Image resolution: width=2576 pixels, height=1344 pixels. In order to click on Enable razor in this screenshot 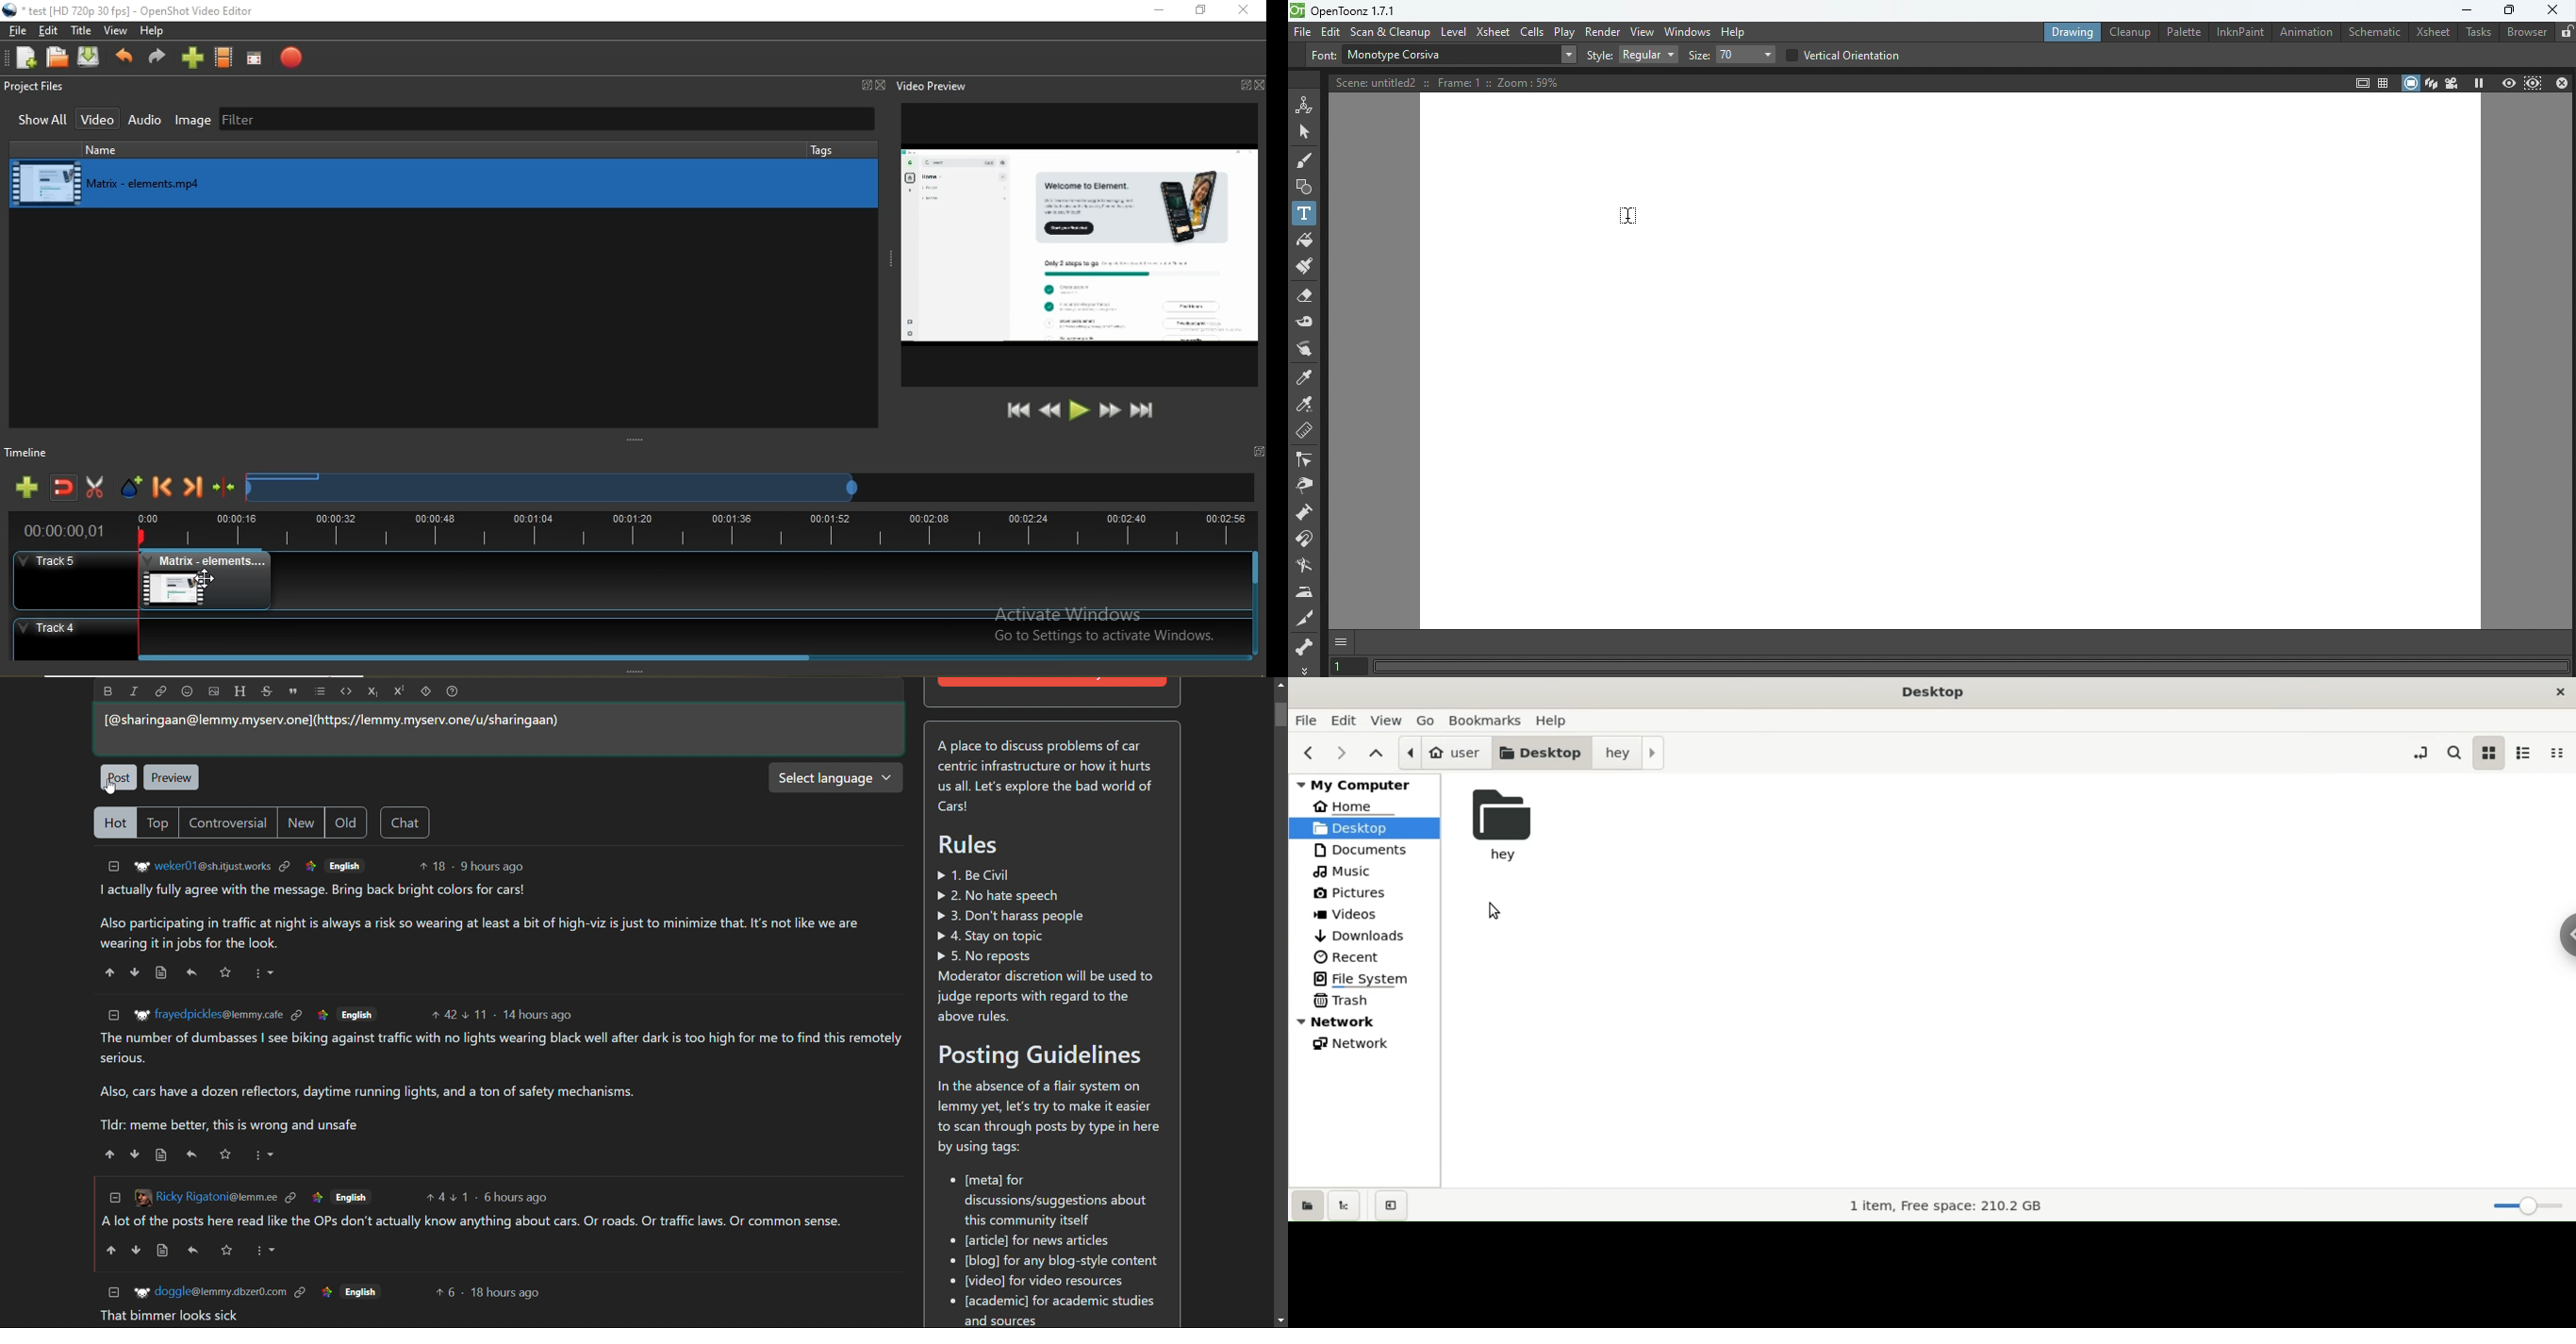, I will do `click(98, 490)`.